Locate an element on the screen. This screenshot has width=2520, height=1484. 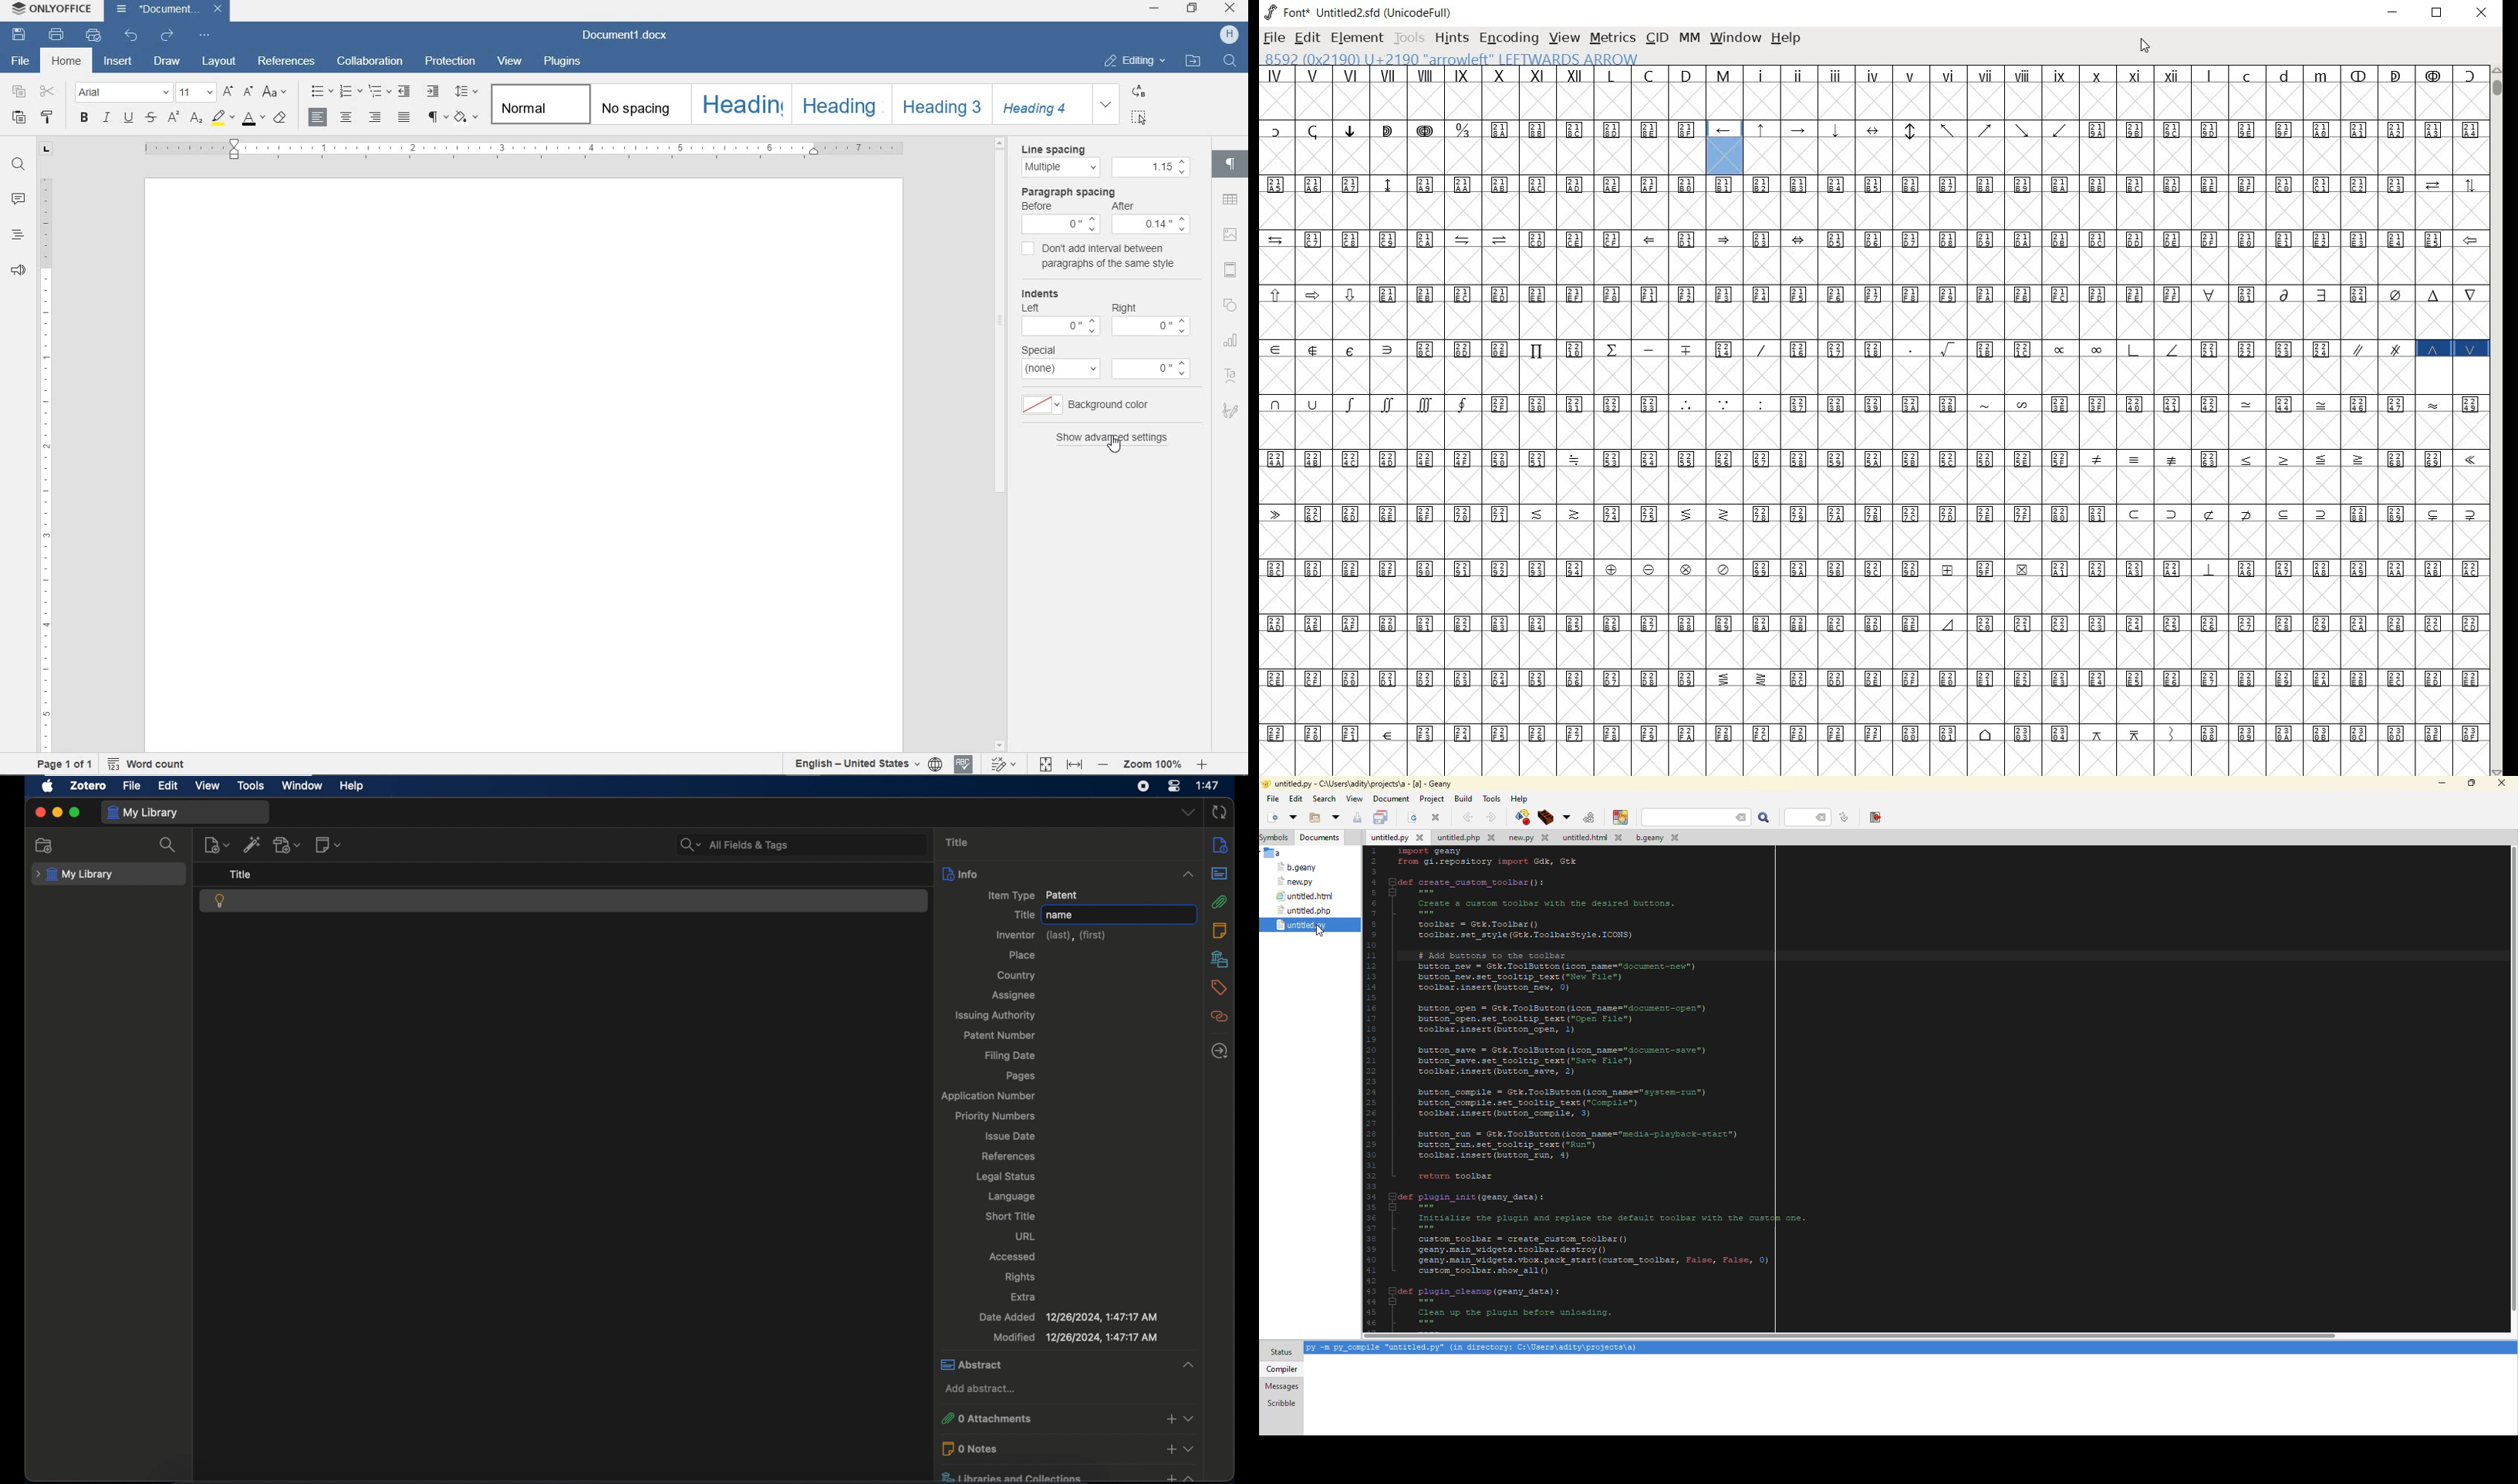
select document language is located at coordinates (935, 763).